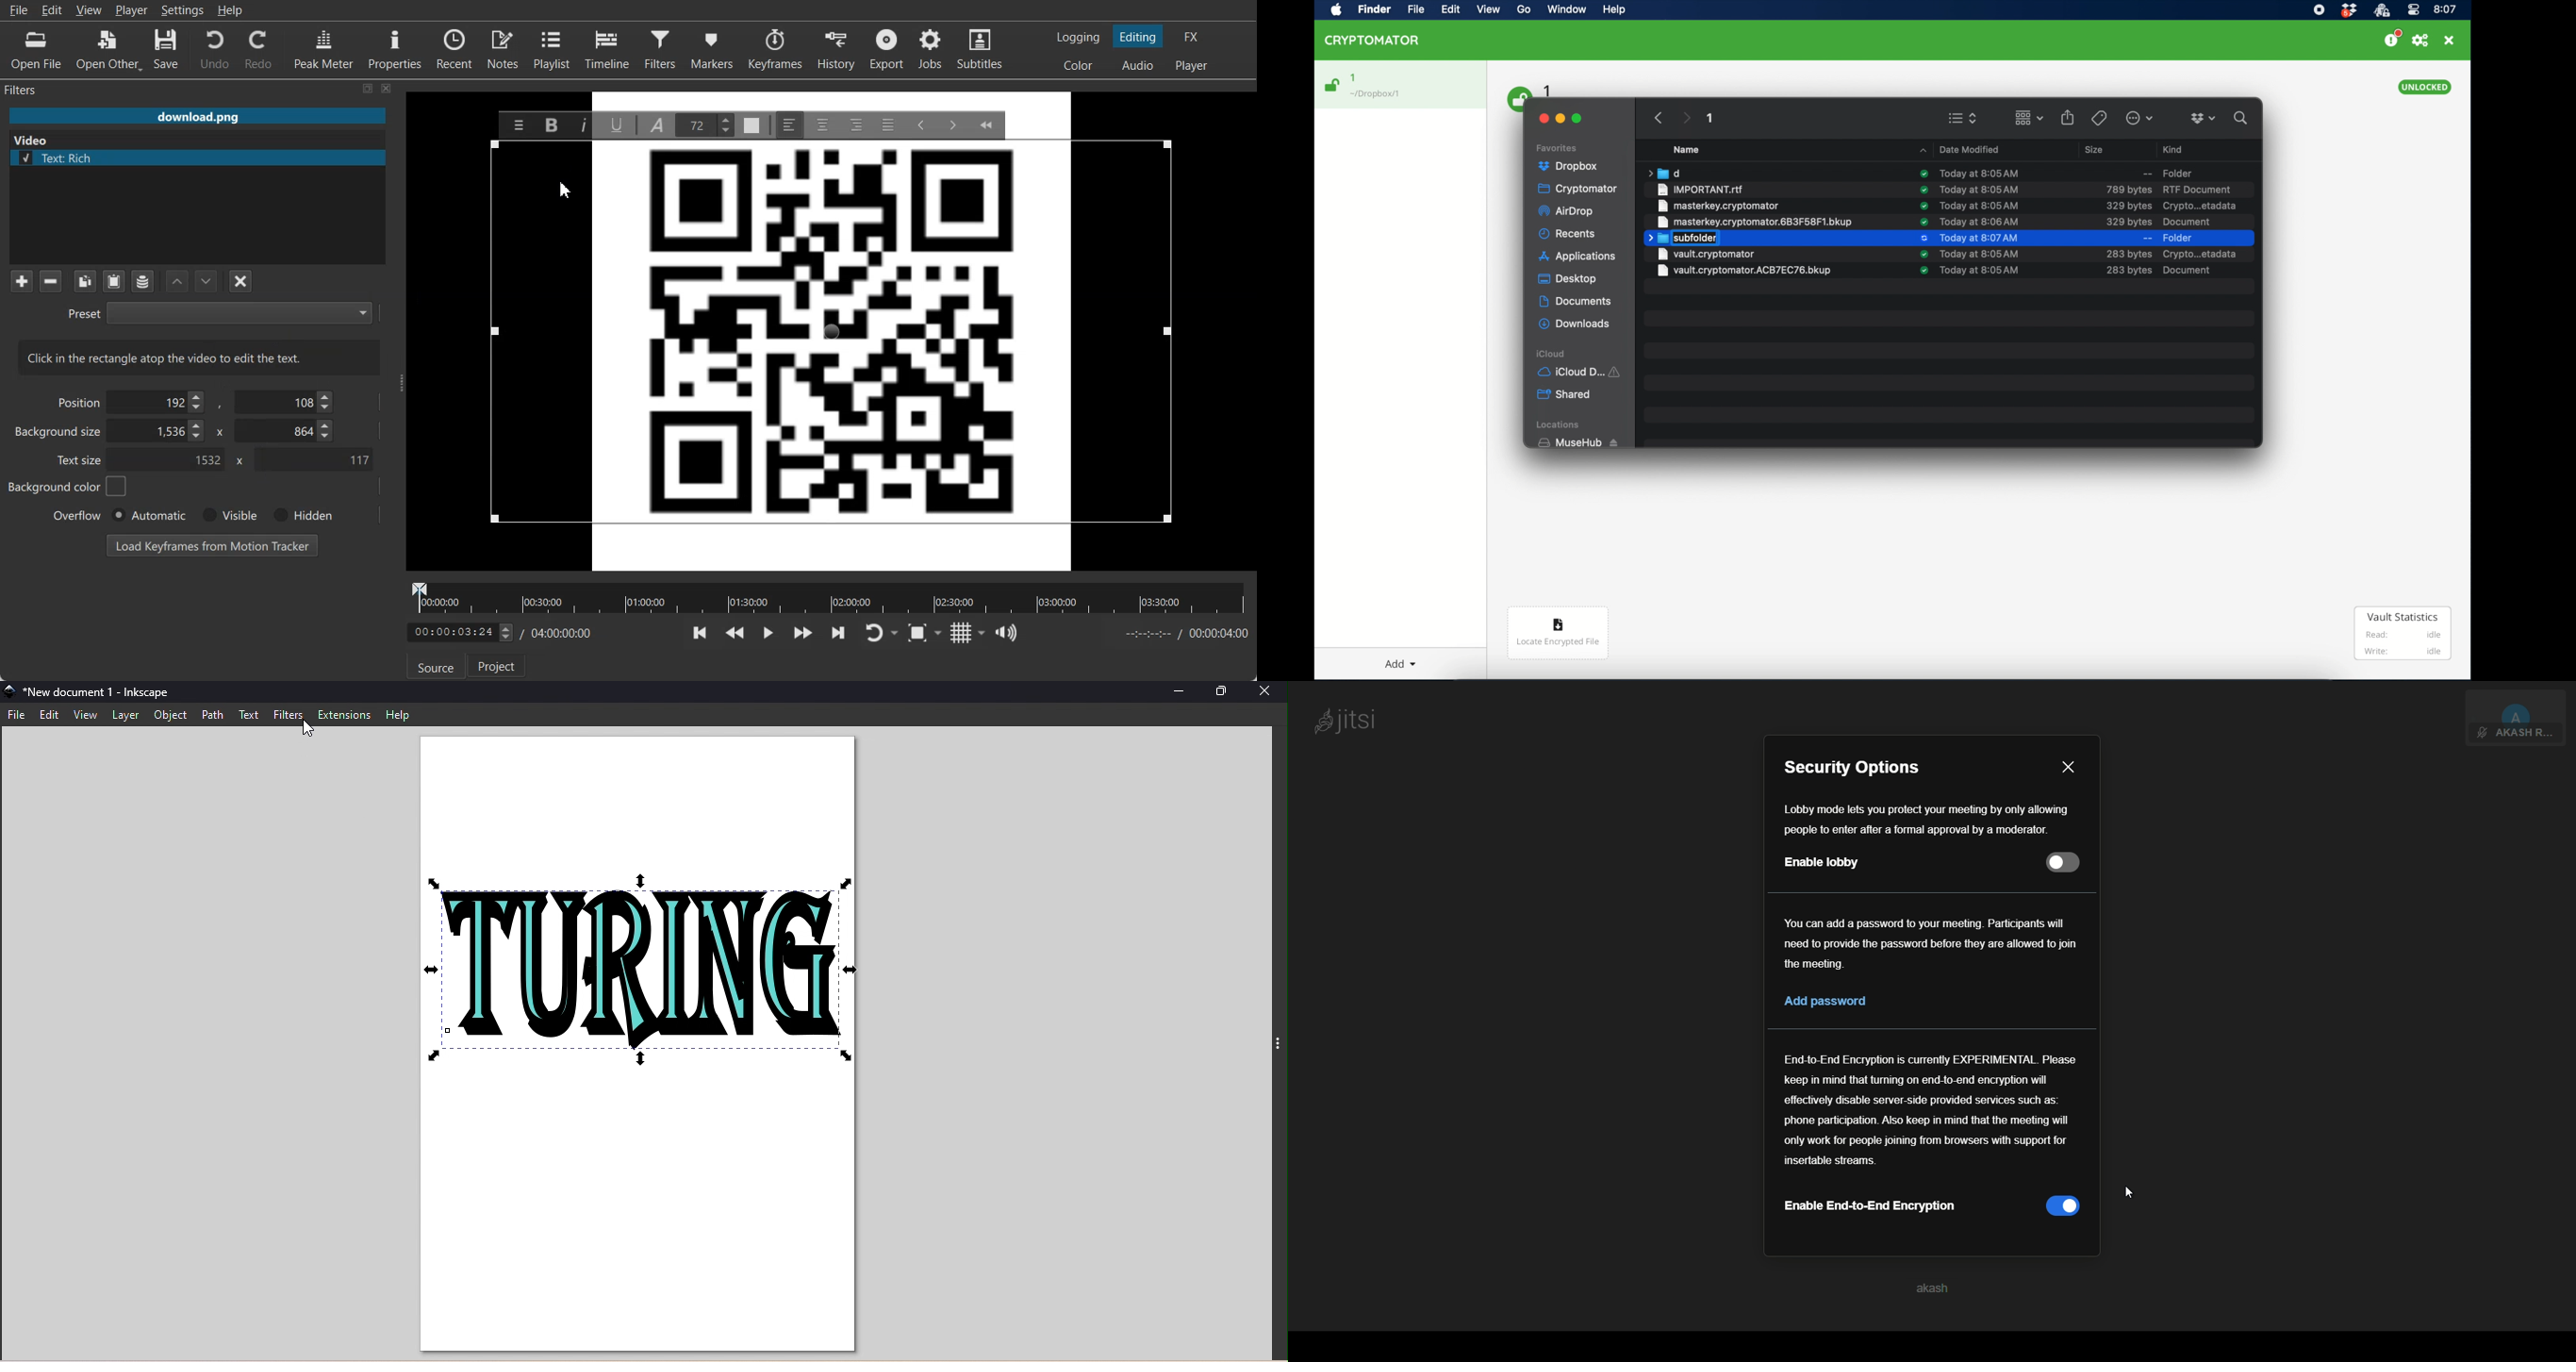  What do you see at coordinates (769, 633) in the screenshot?
I see `Toggle play` at bounding box center [769, 633].